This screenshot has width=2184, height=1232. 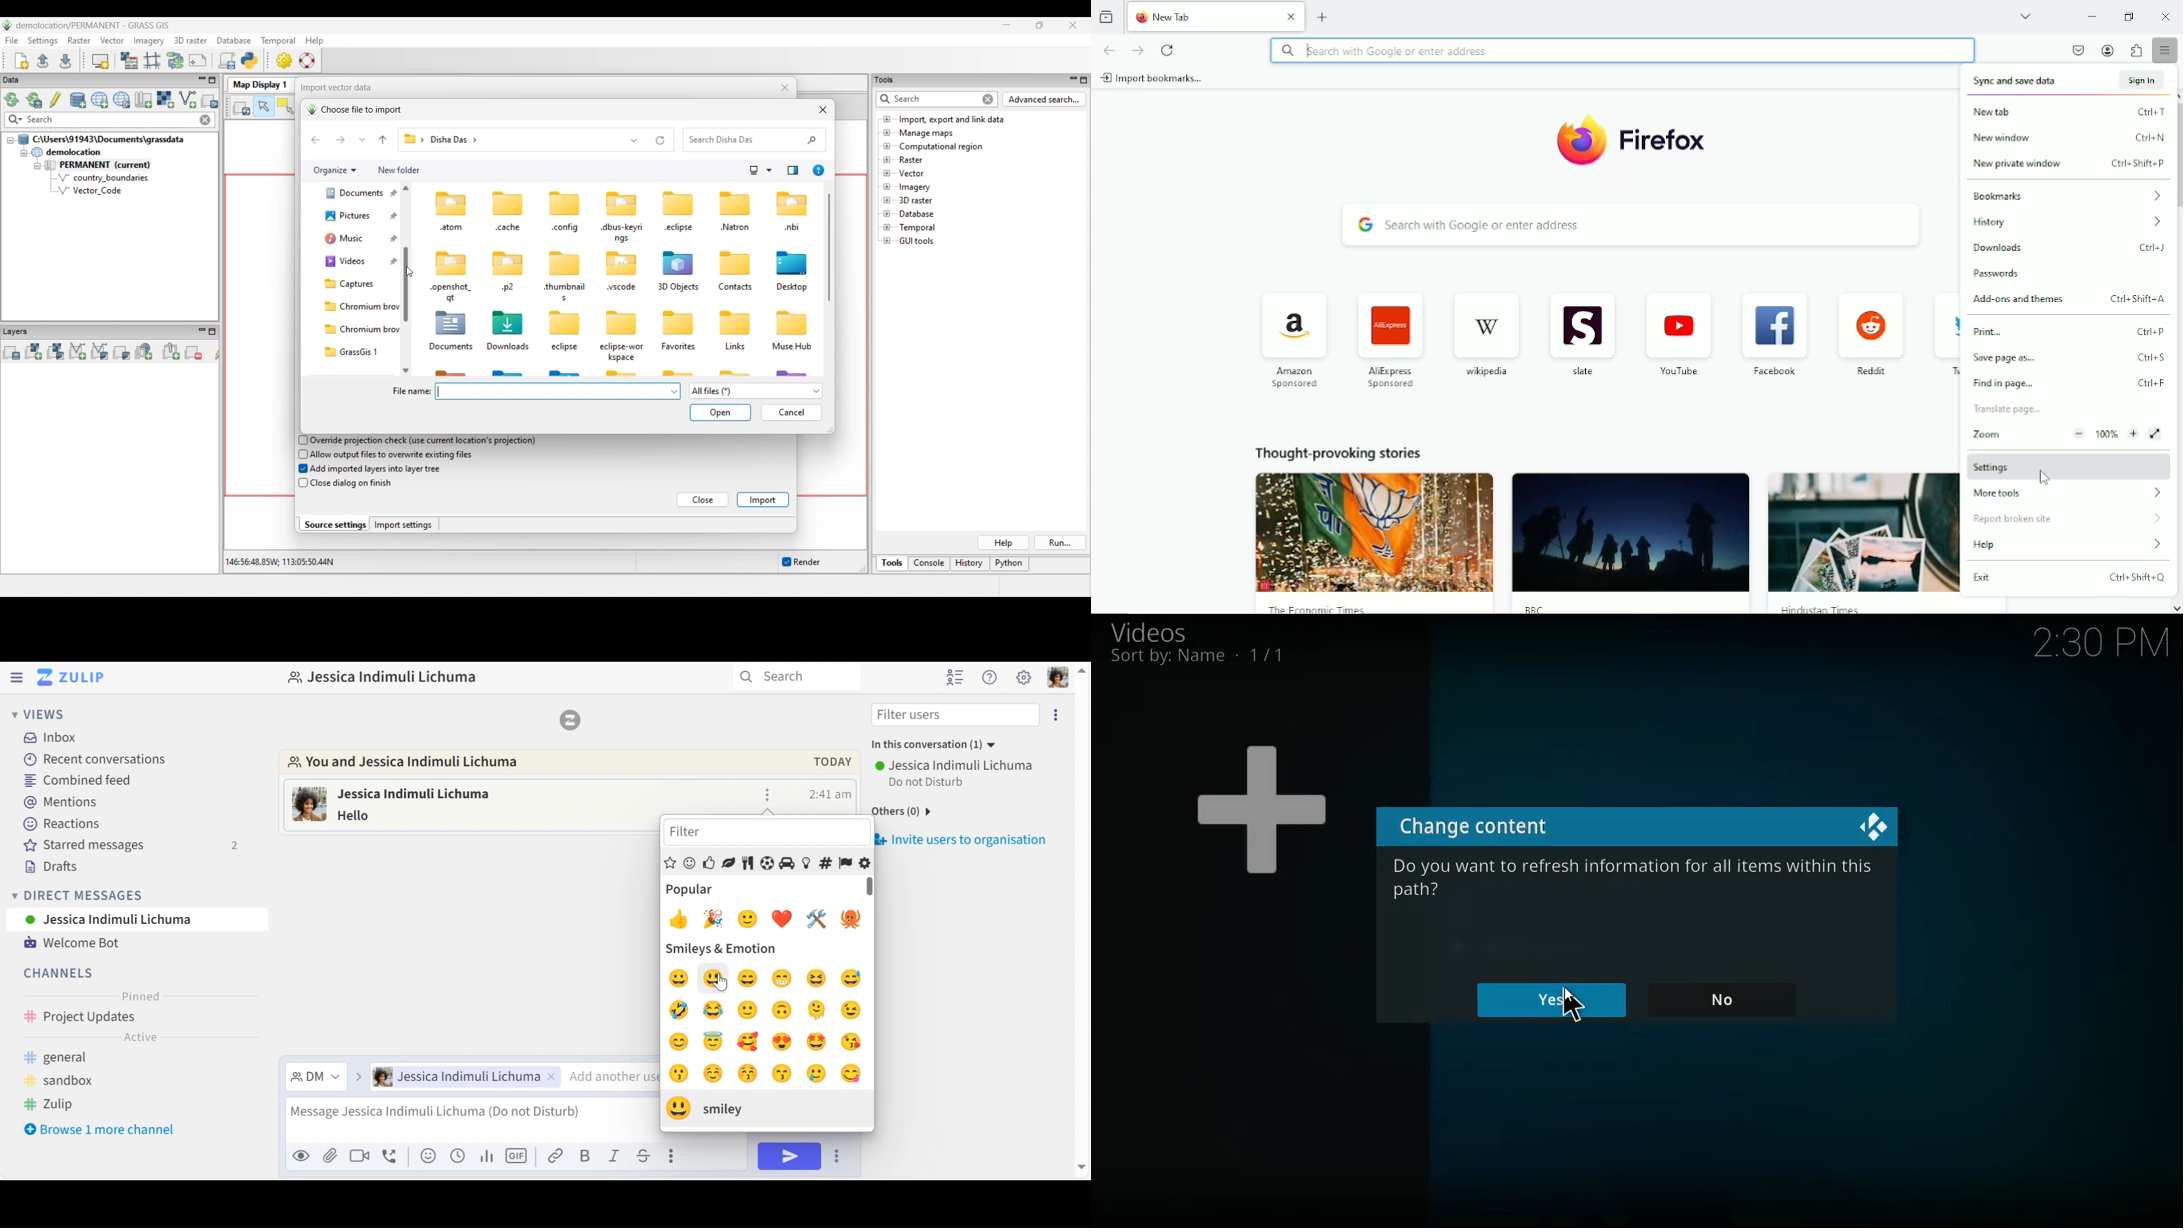 I want to click on cursor, so click(x=721, y=984).